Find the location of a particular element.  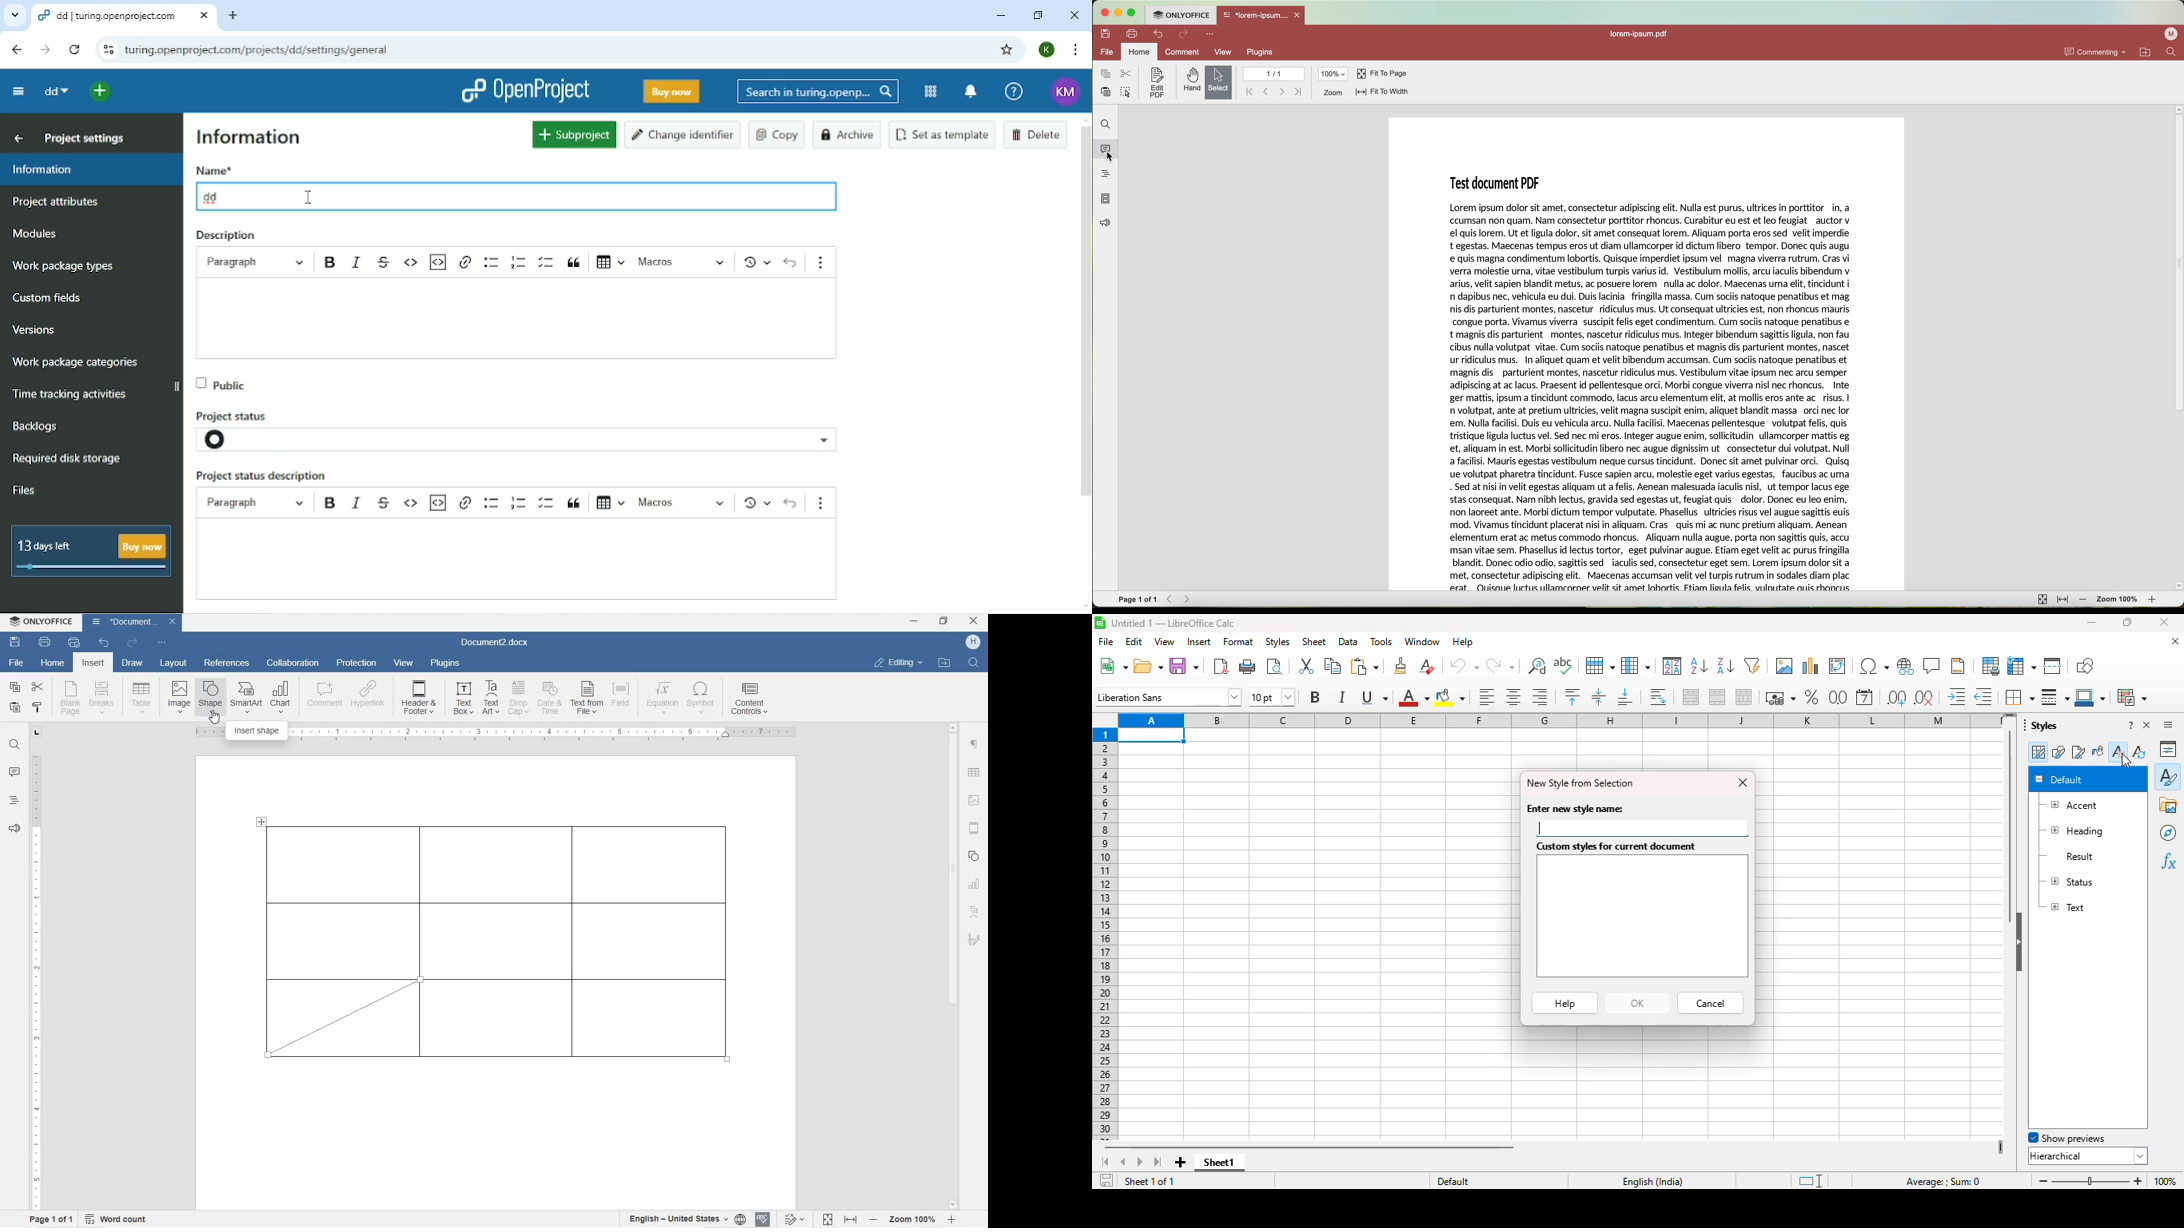

sort is located at coordinates (1673, 666).